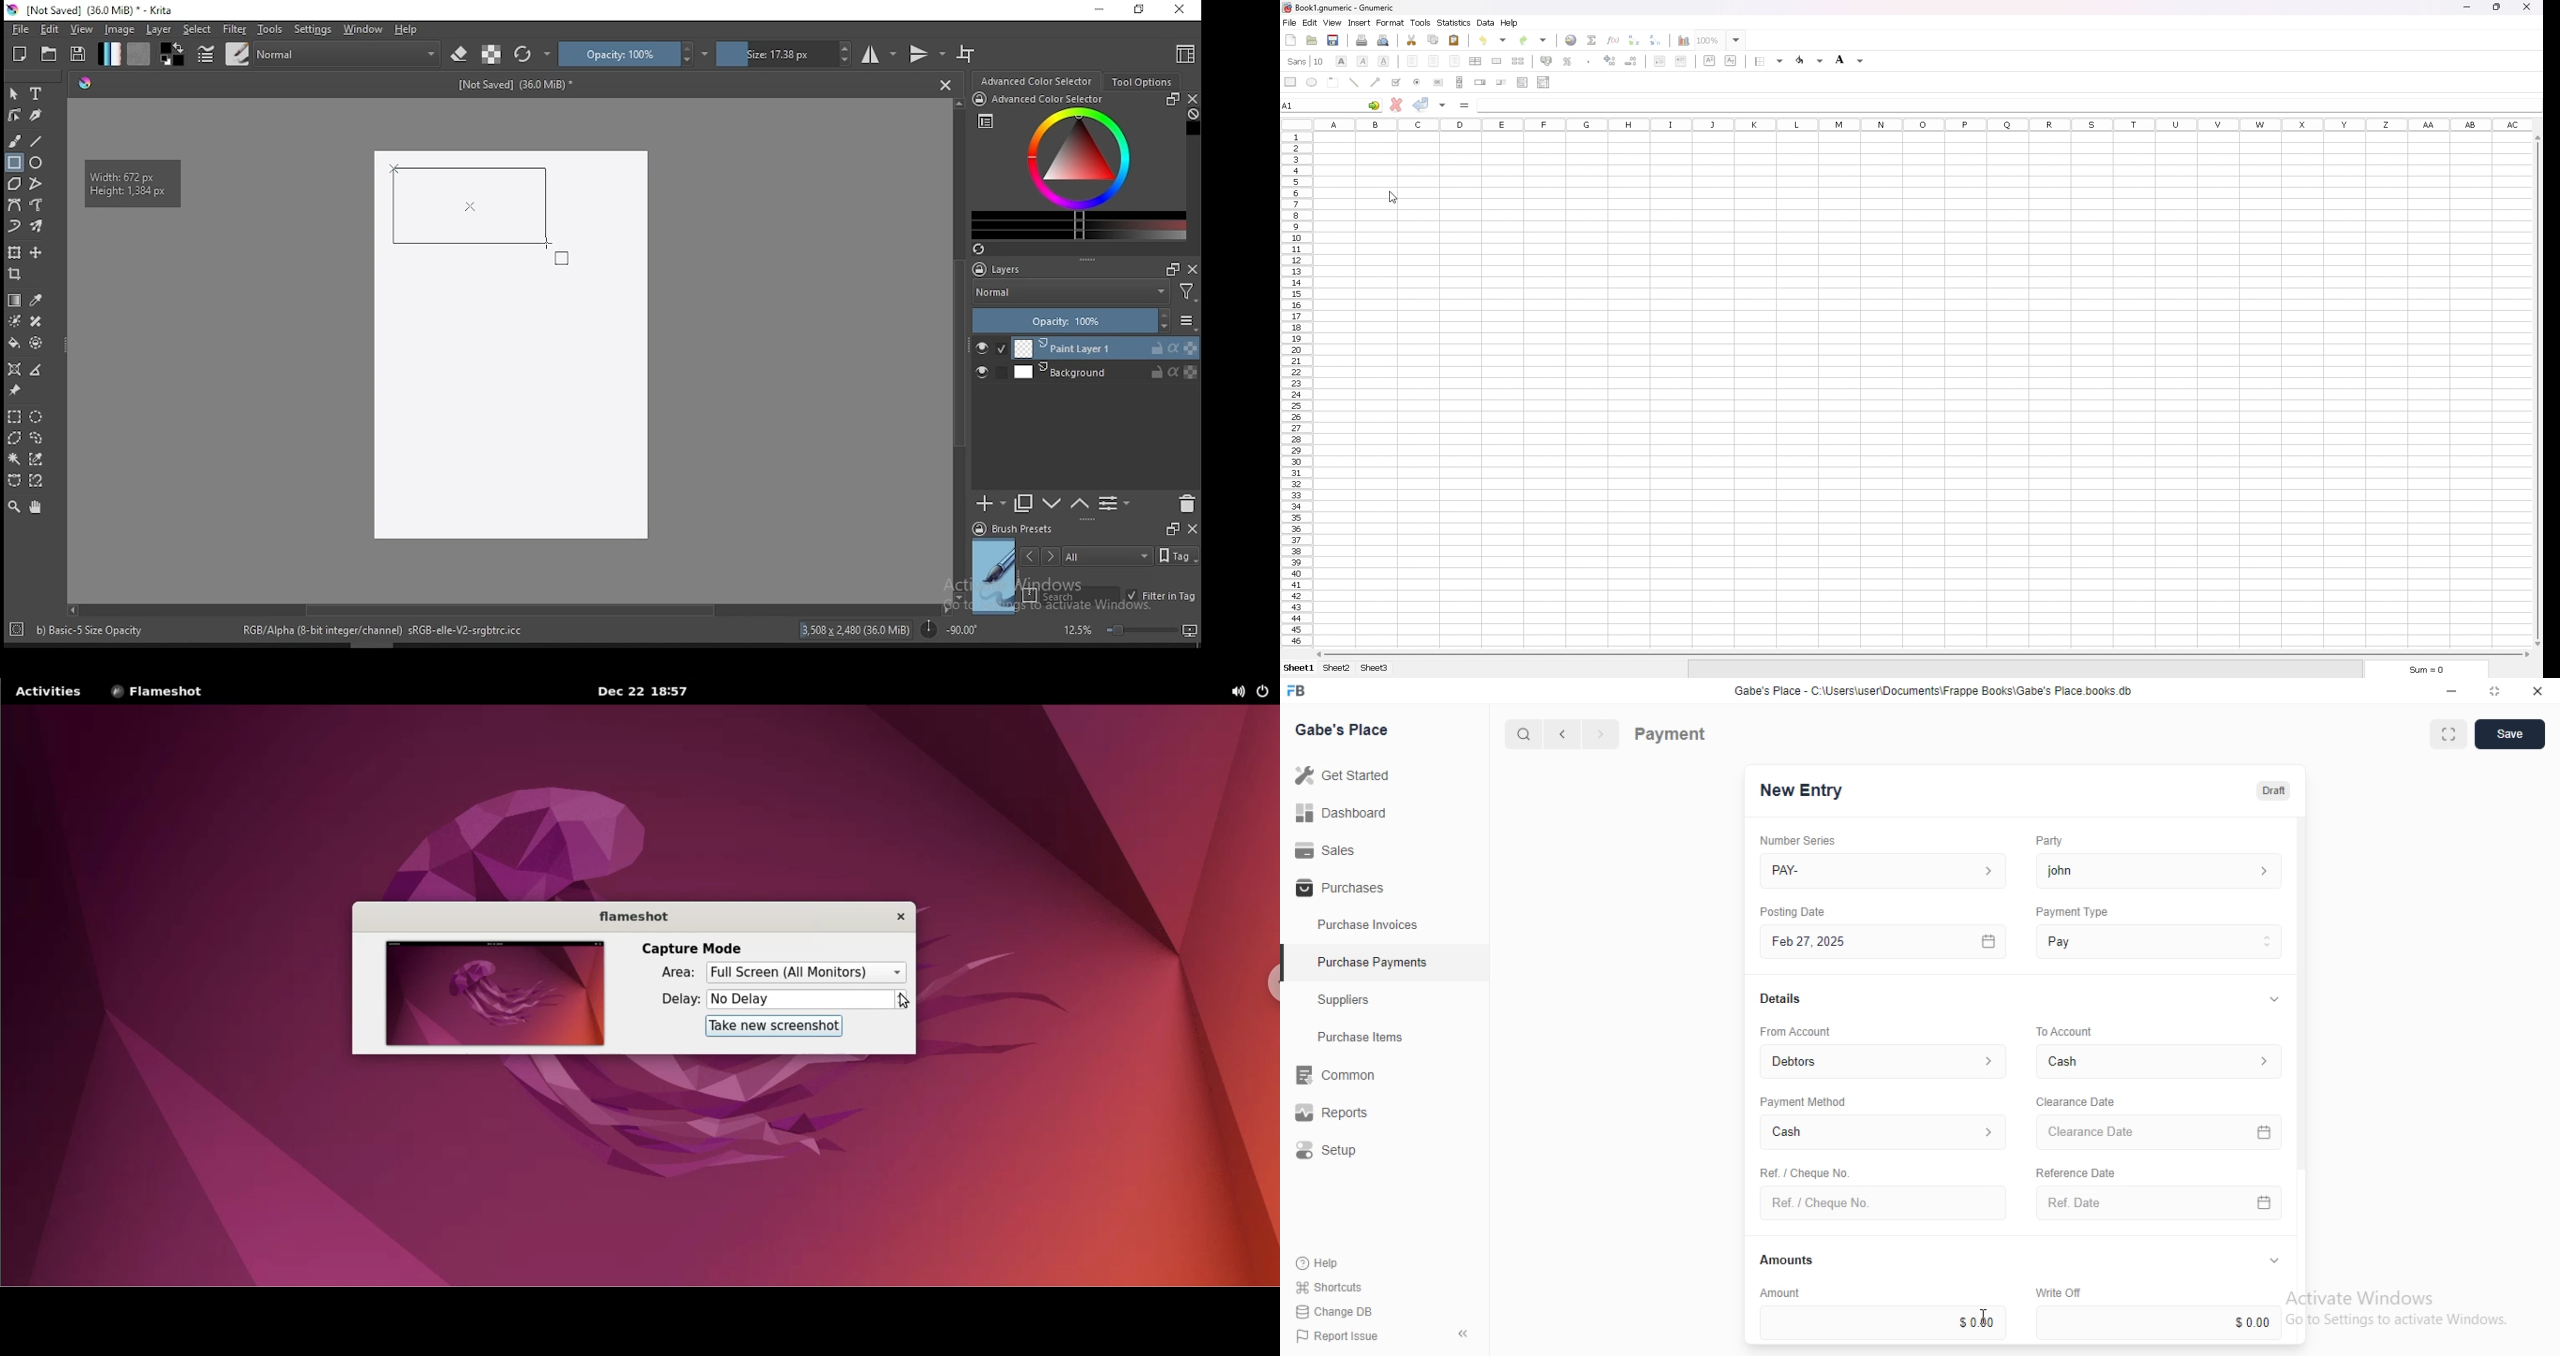 This screenshot has height=1372, width=2576. What do you see at coordinates (1161, 597) in the screenshot?
I see `filter in tag` at bounding box center [1161, 597].